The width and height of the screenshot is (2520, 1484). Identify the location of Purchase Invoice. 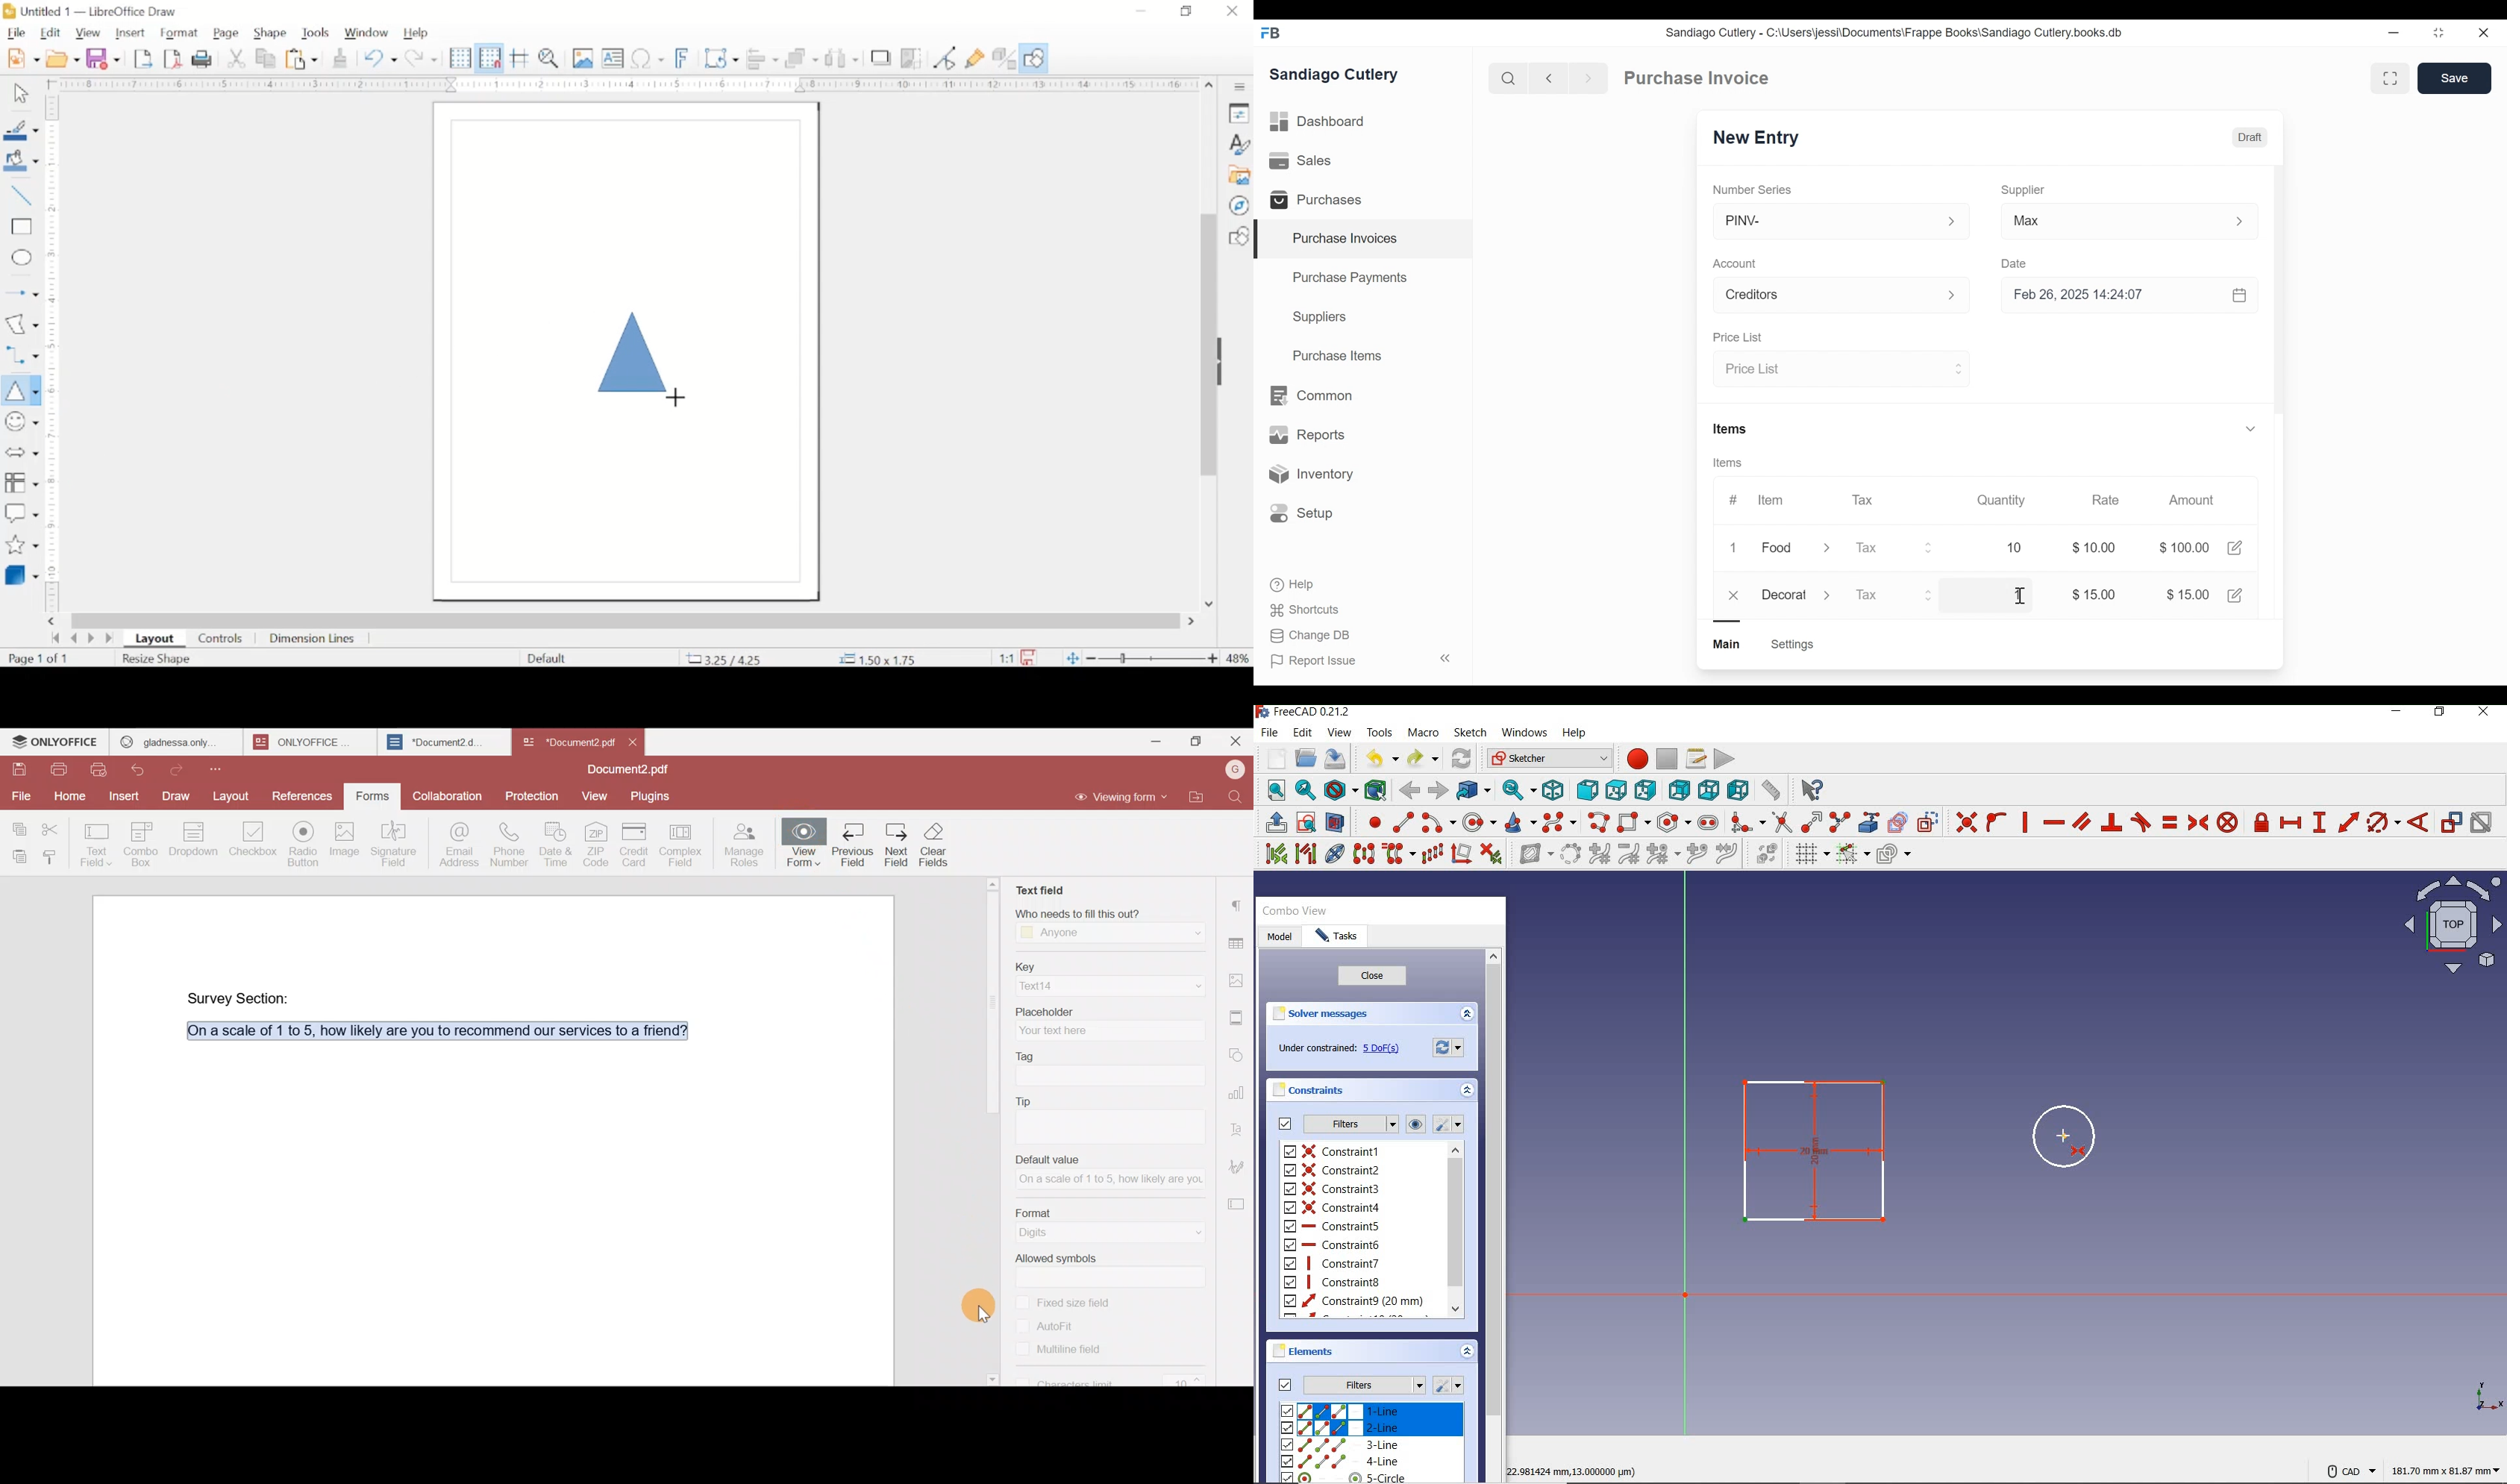
(1698, 78).